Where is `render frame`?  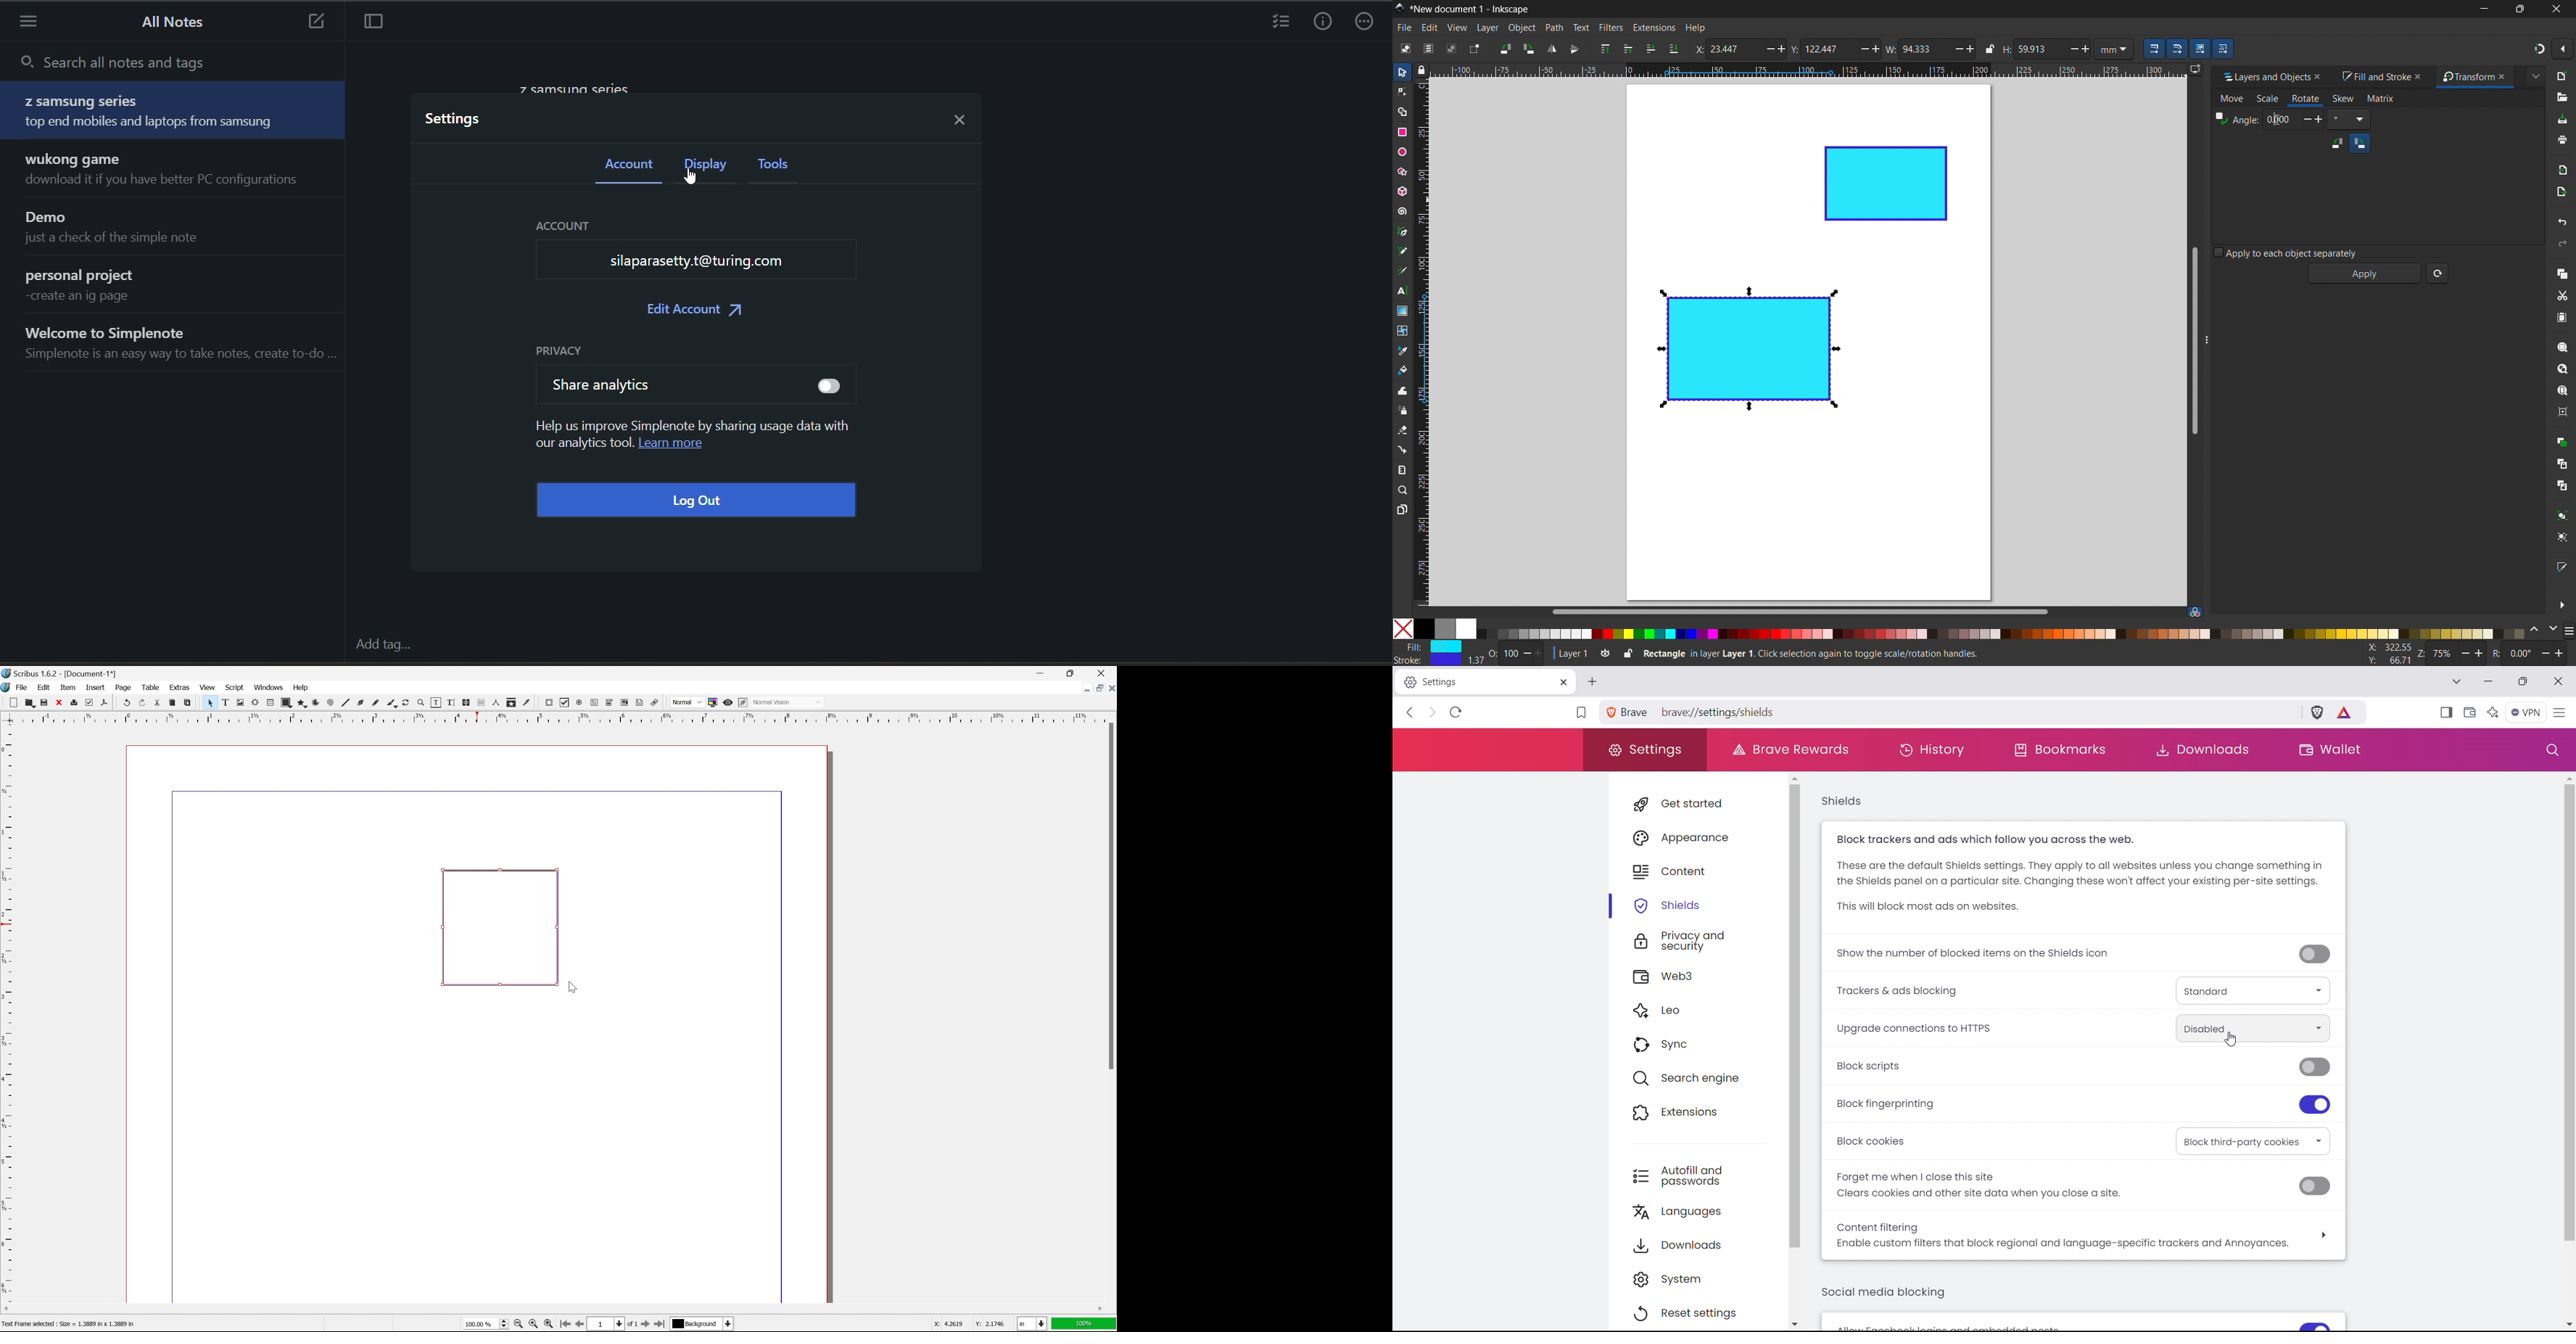
render frame is located at coordinates (256, 702).